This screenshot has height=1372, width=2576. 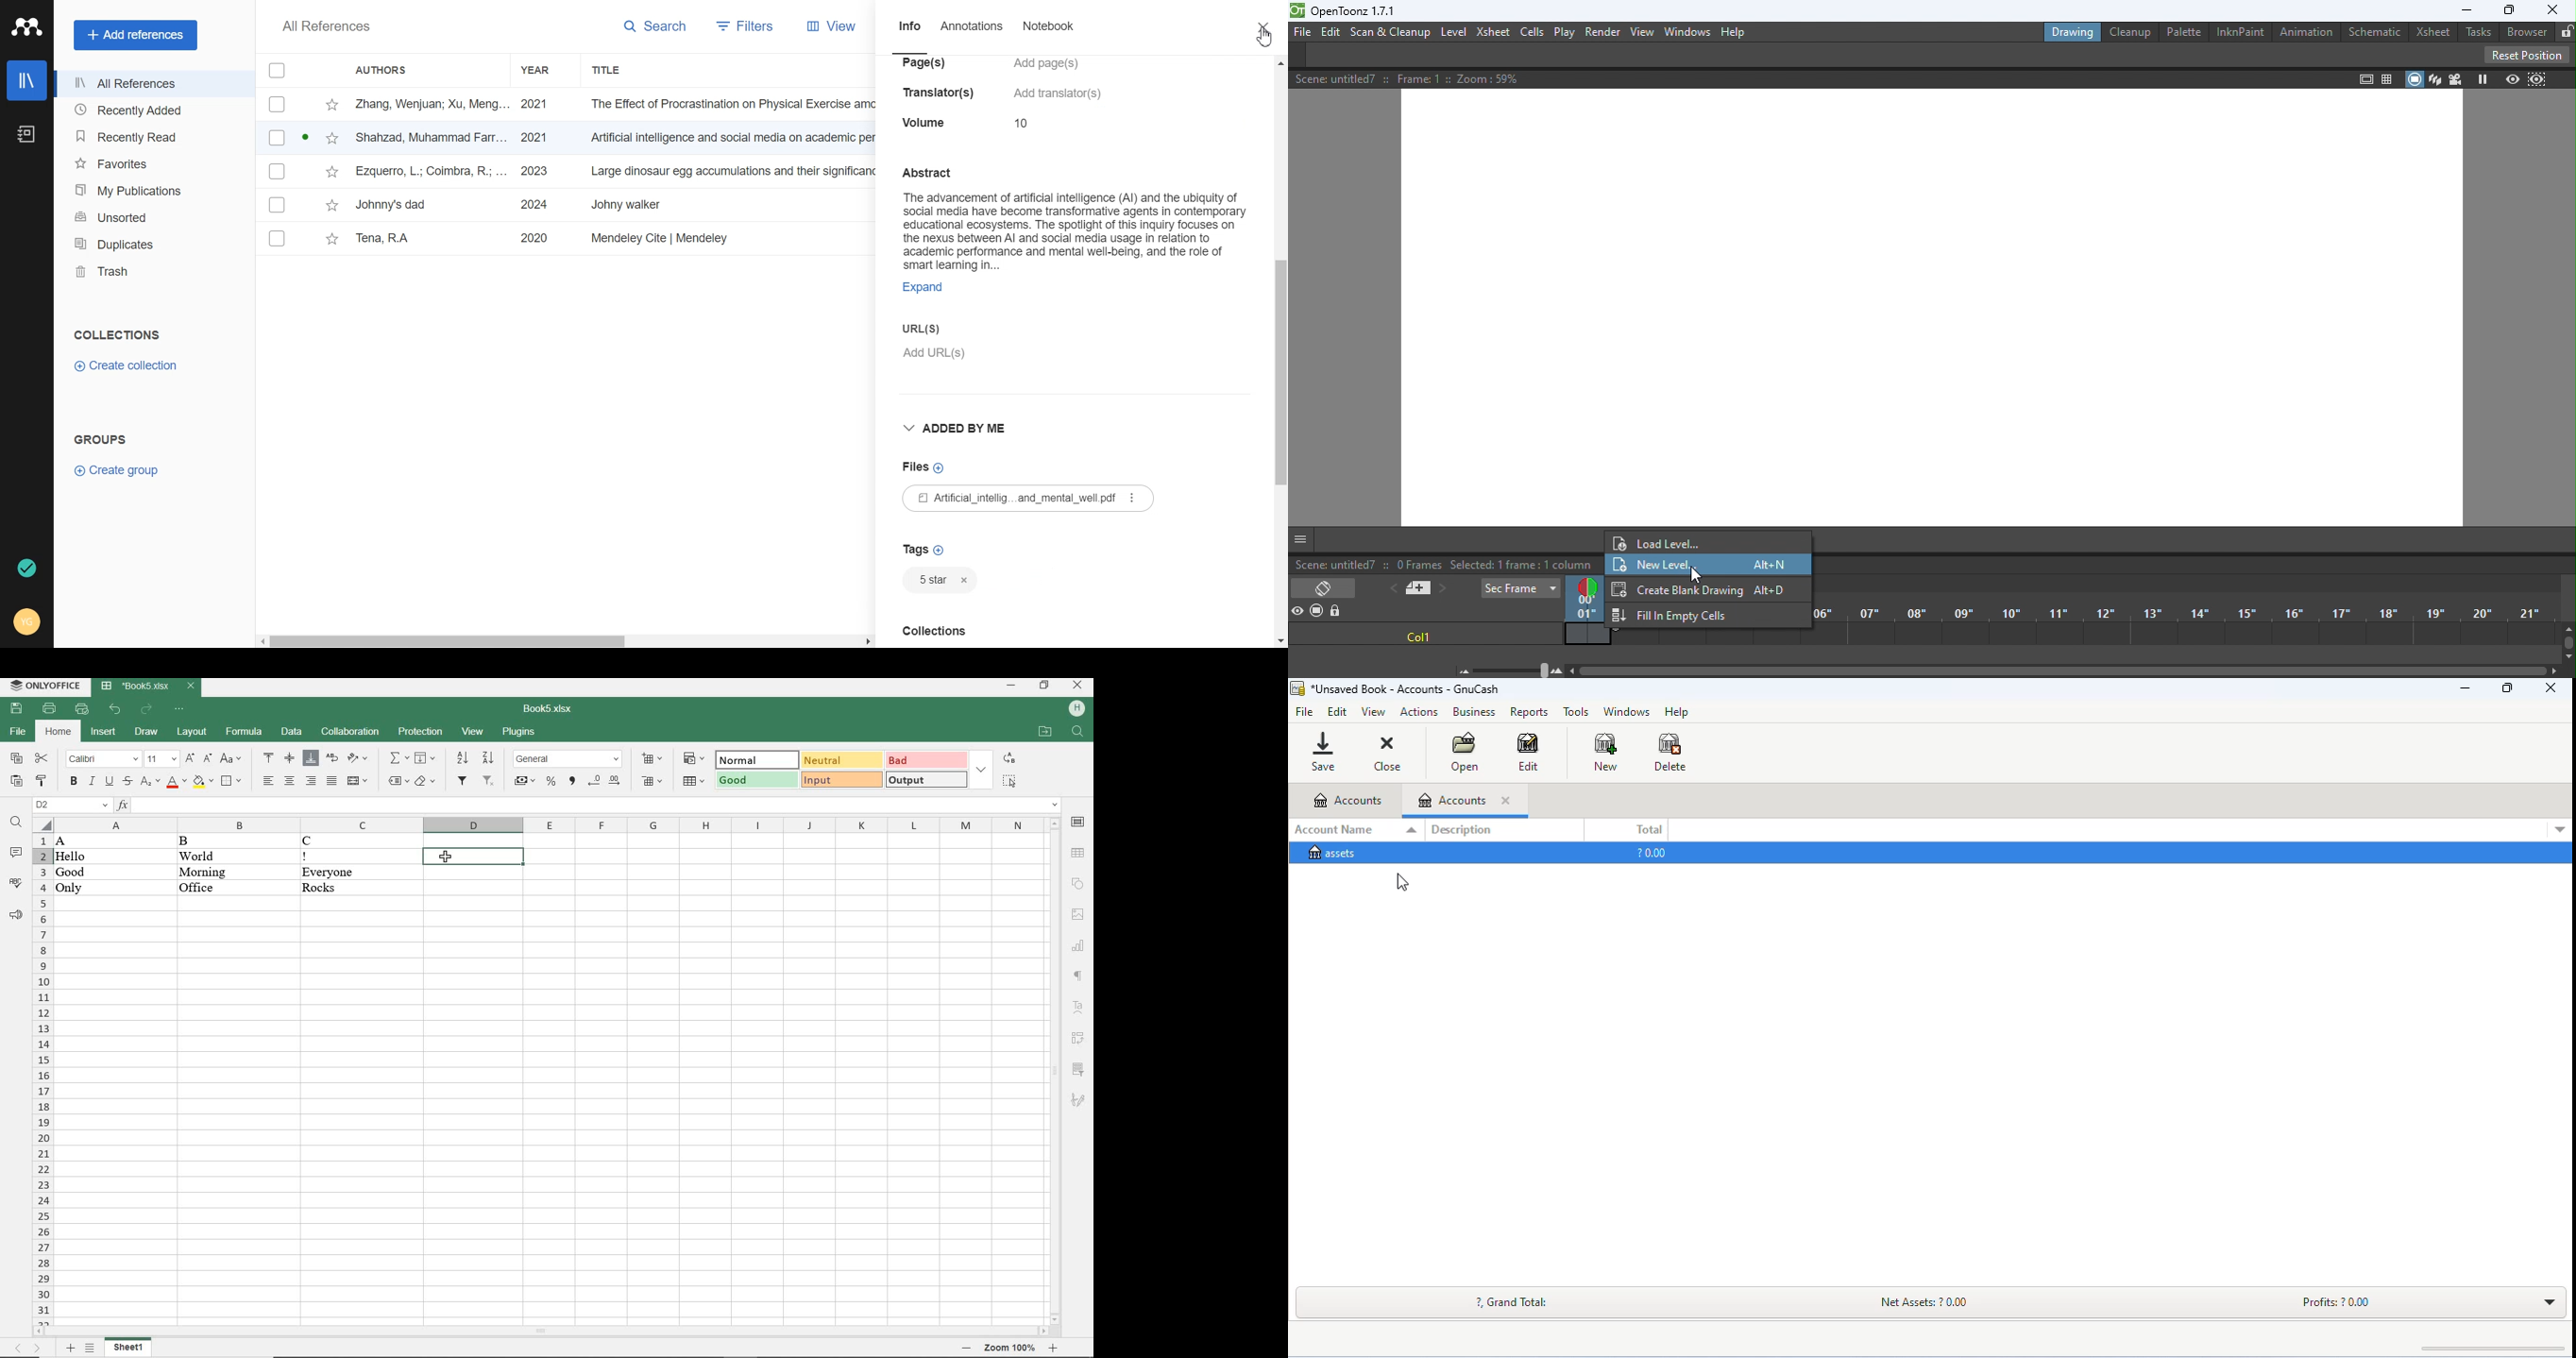 What do you see at coordinates (128, 782) in the screenshot?
I see `STRIKETHROUGH` at bounding box center [128, 782].